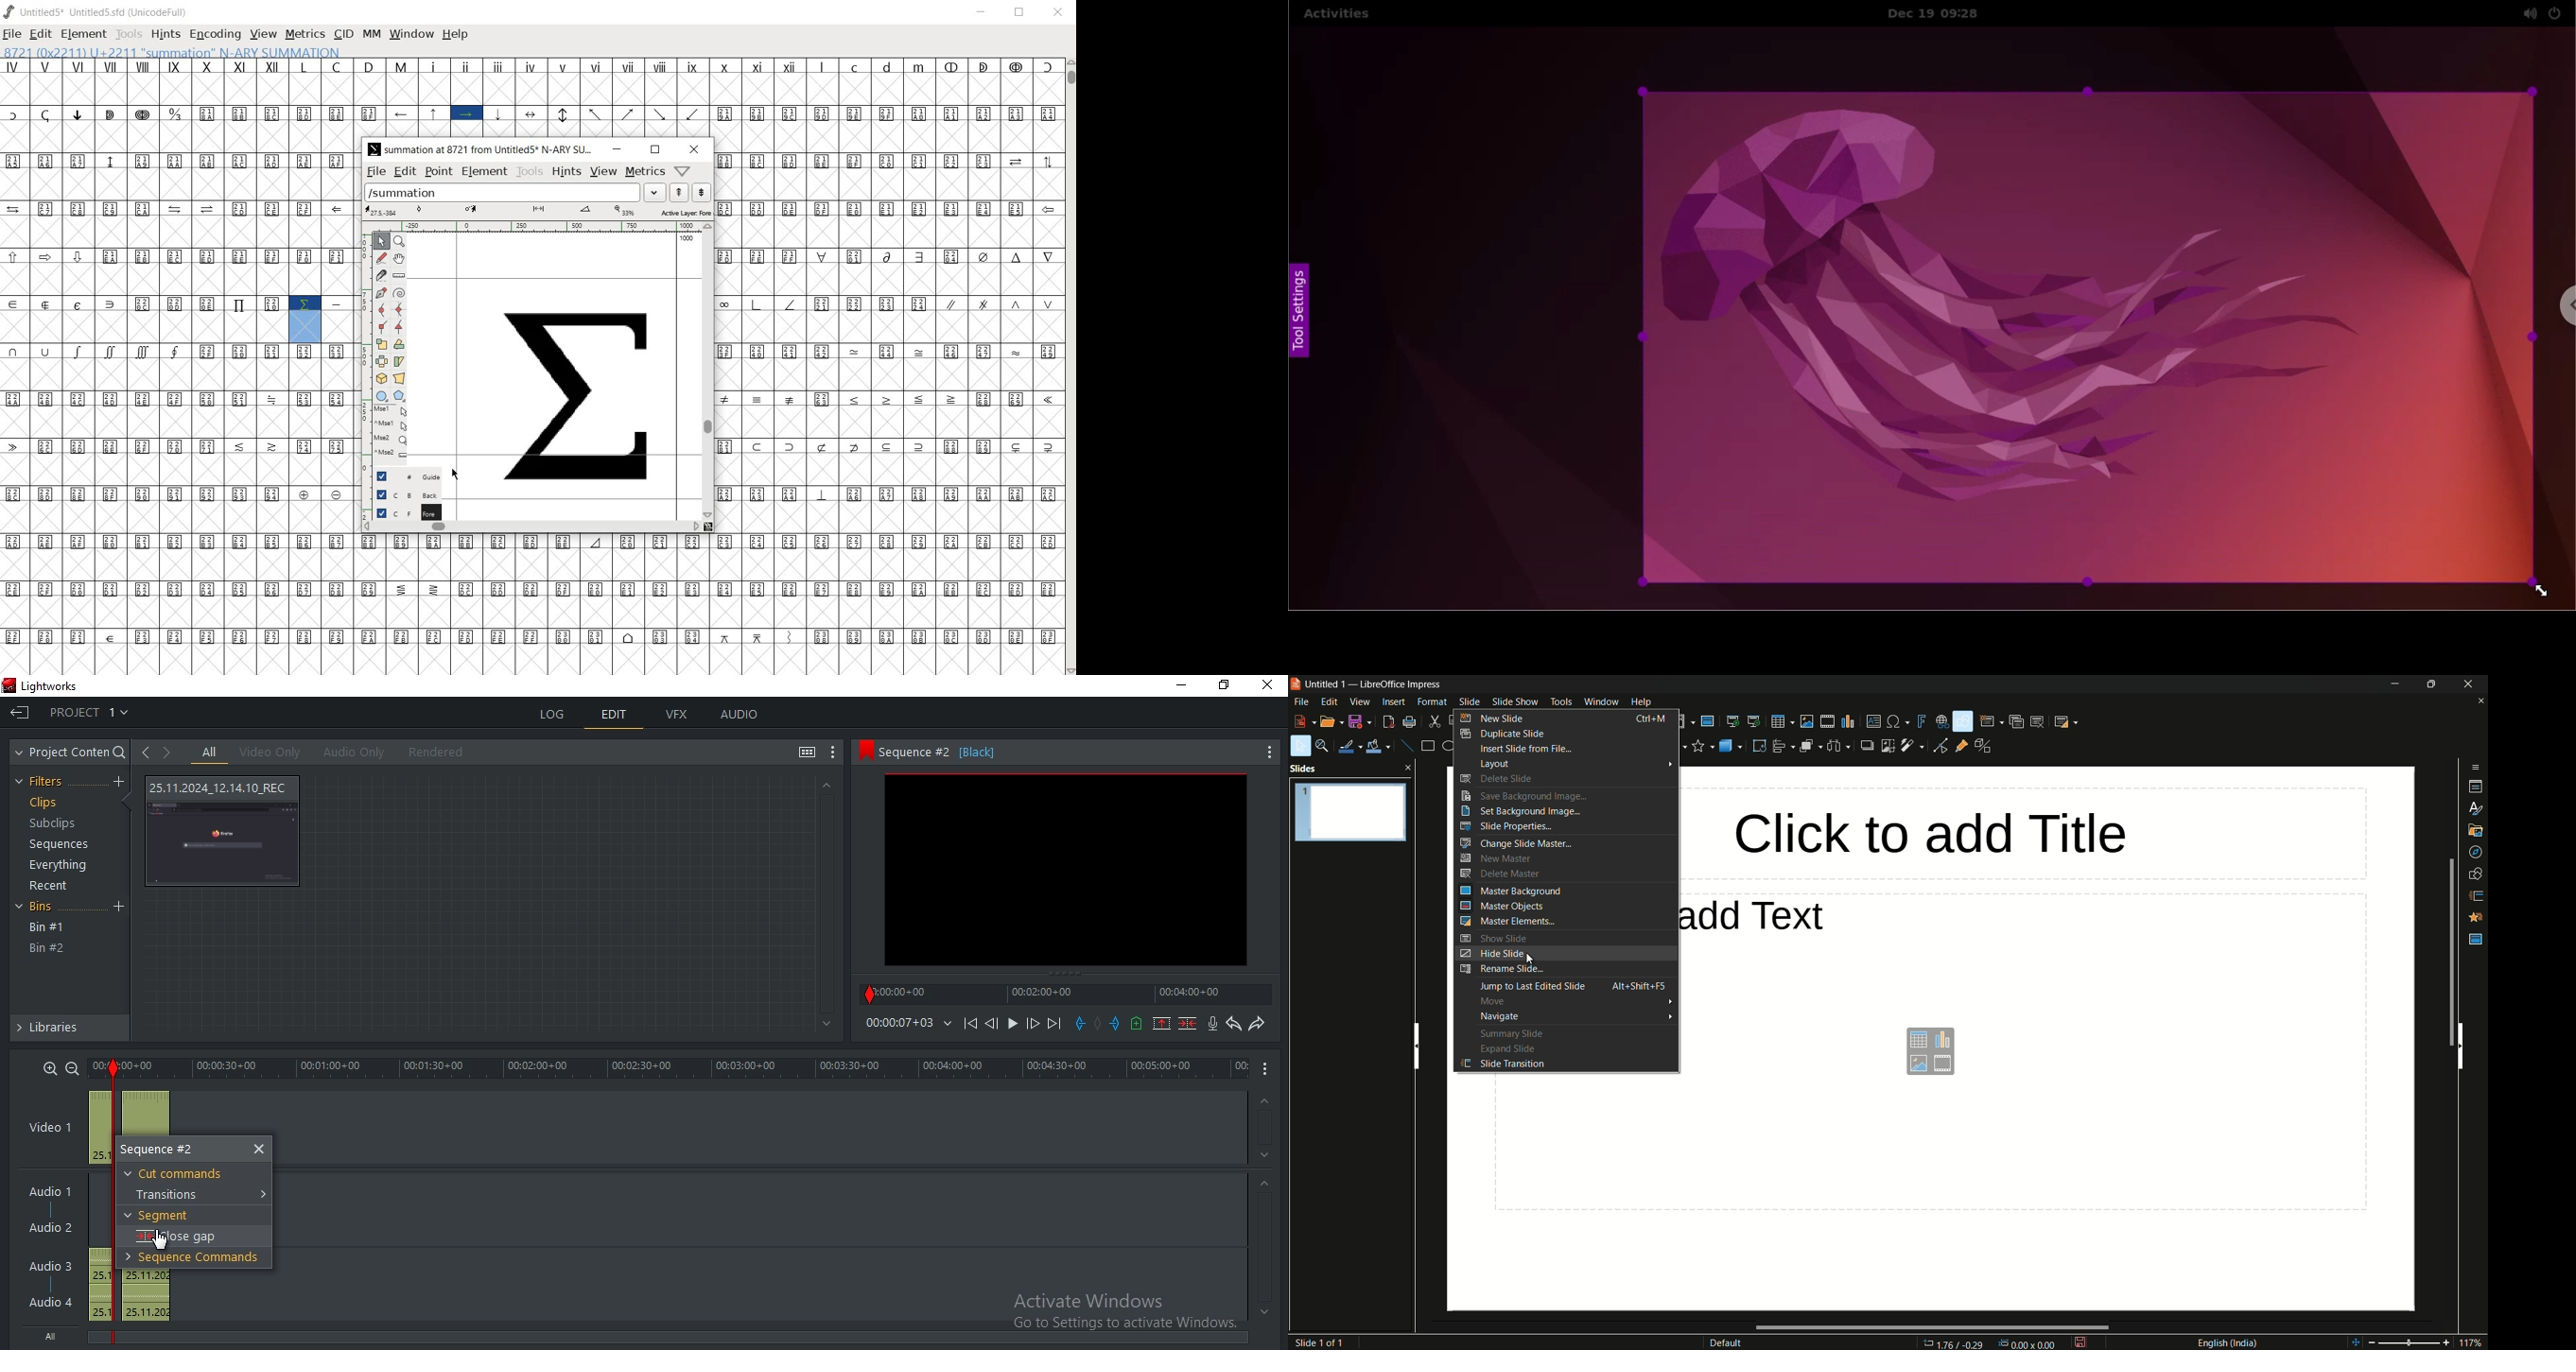  What do you see at coordinates (1943, 1040) in the screenshot?
I see `insert chart` at bounding box center [1943, 1040].